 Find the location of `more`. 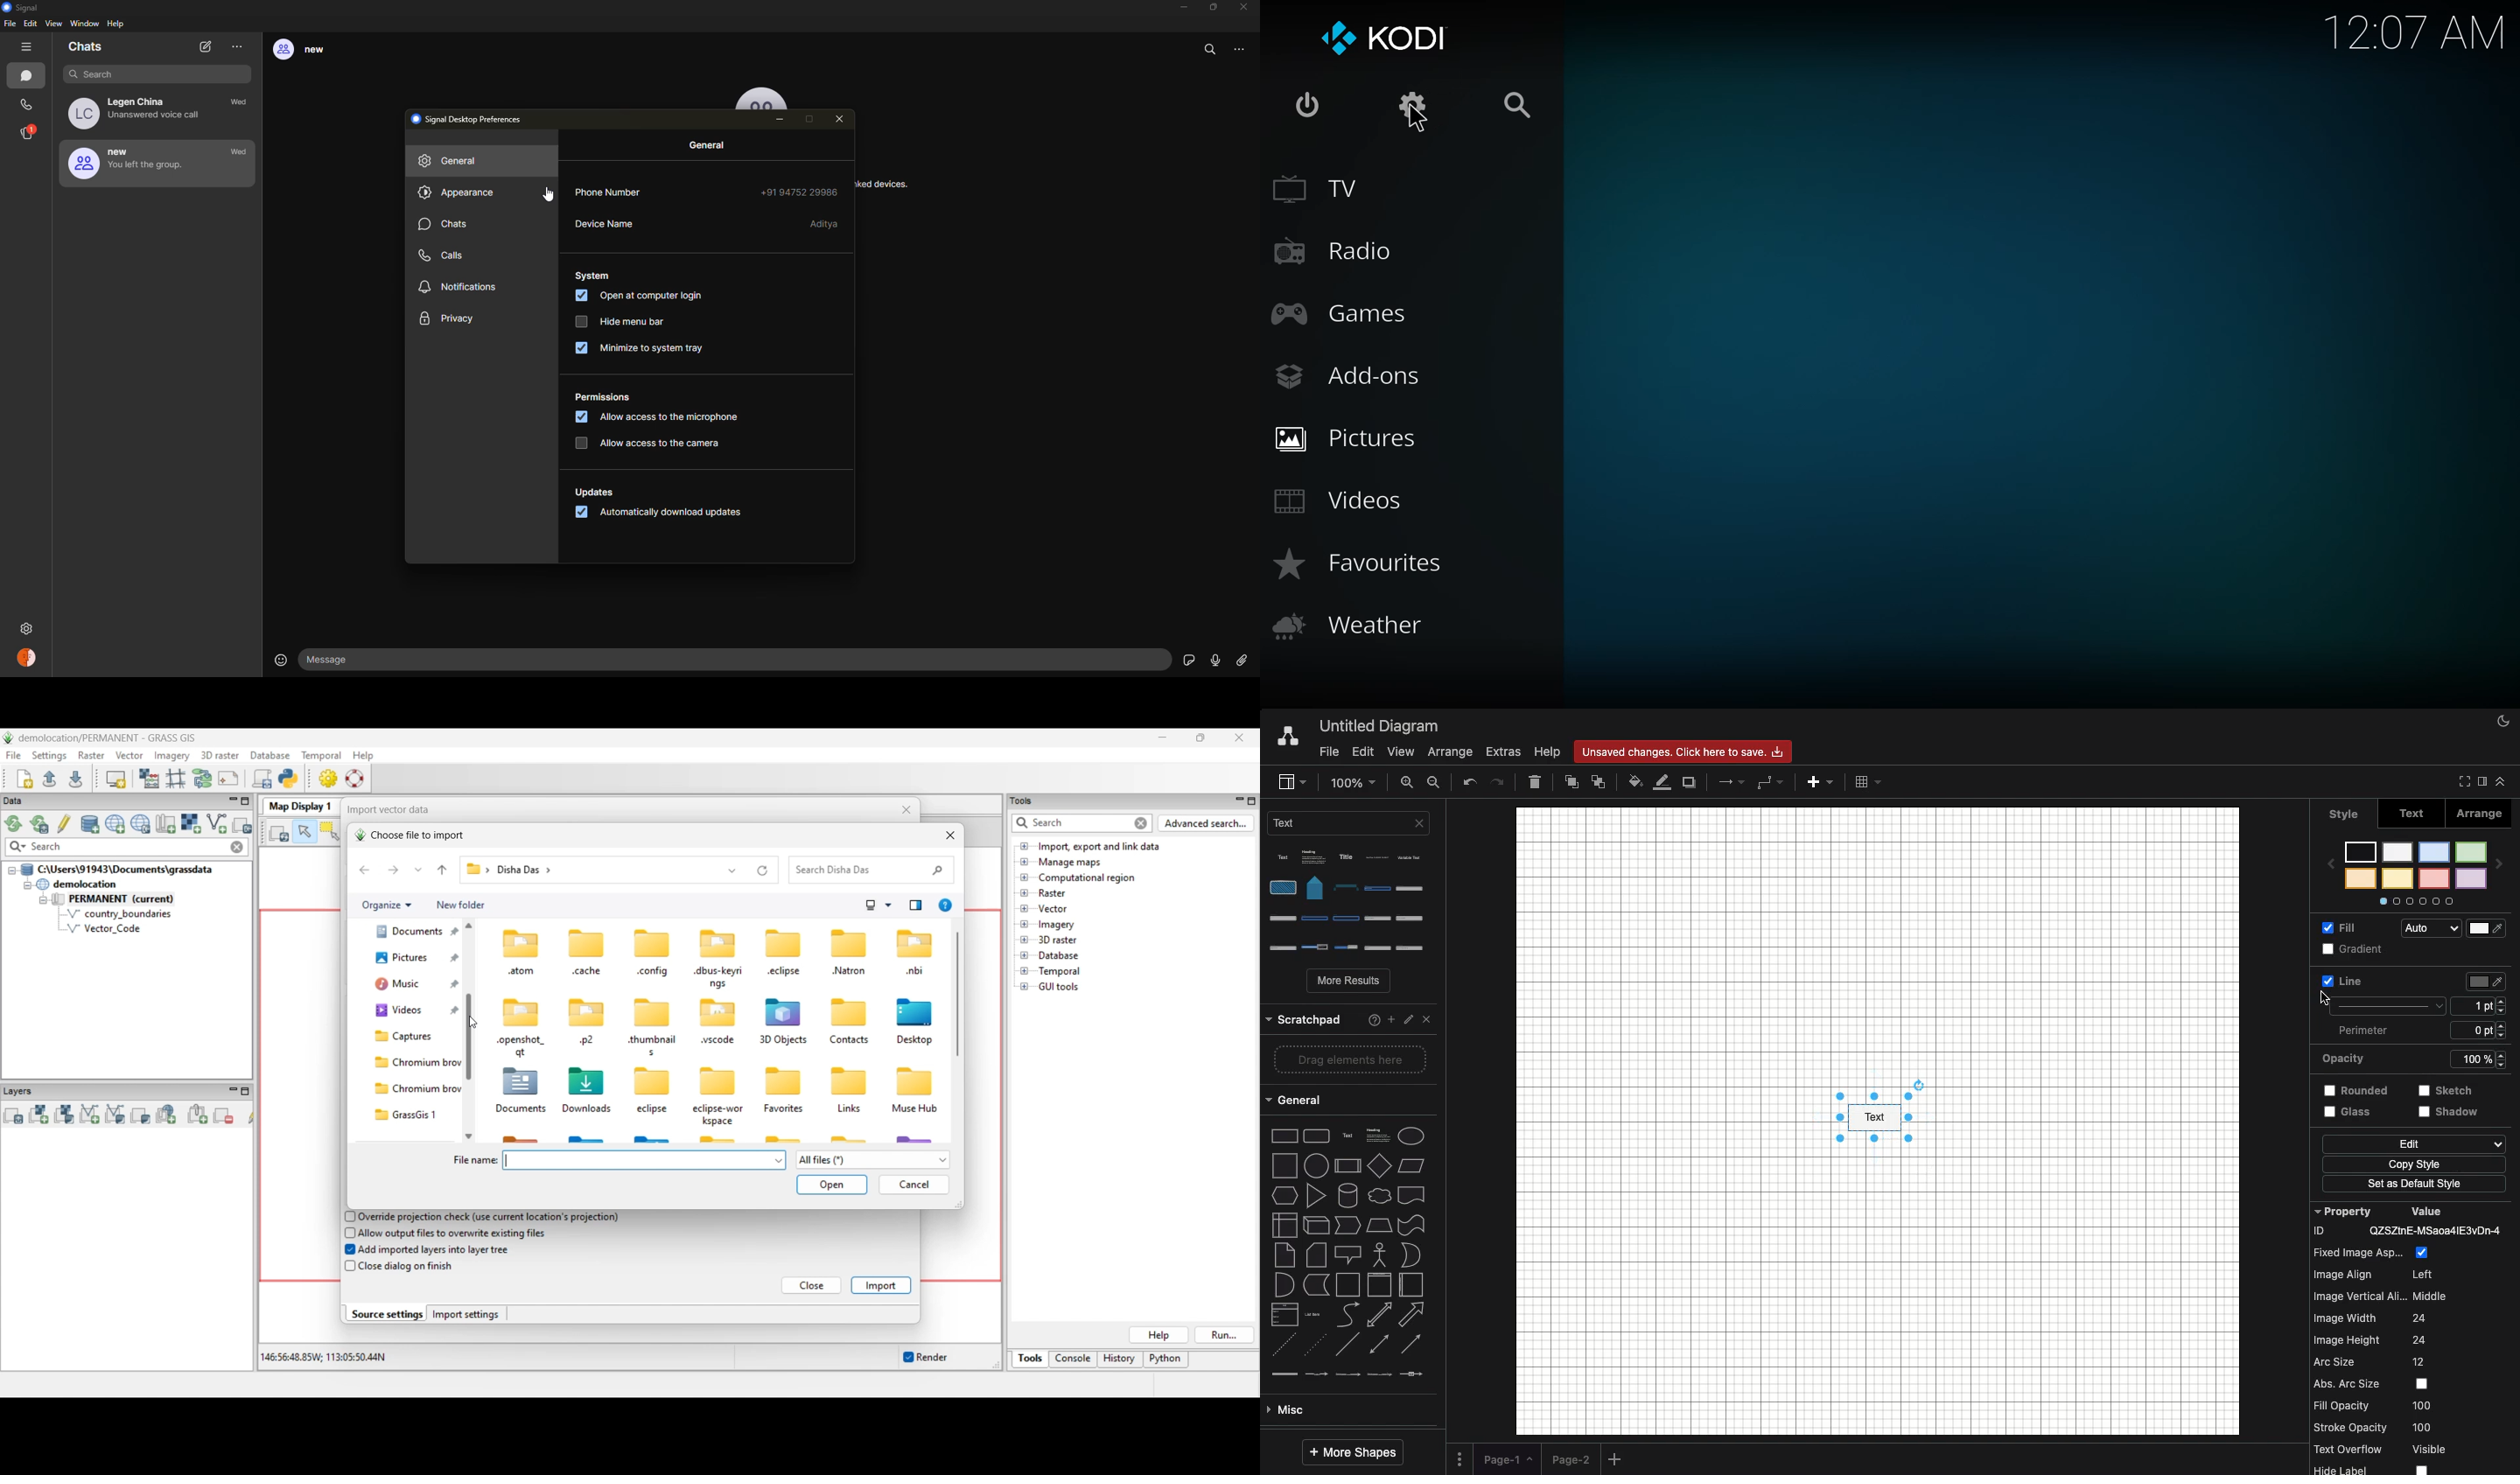

more is located at coordinates (238, 47).